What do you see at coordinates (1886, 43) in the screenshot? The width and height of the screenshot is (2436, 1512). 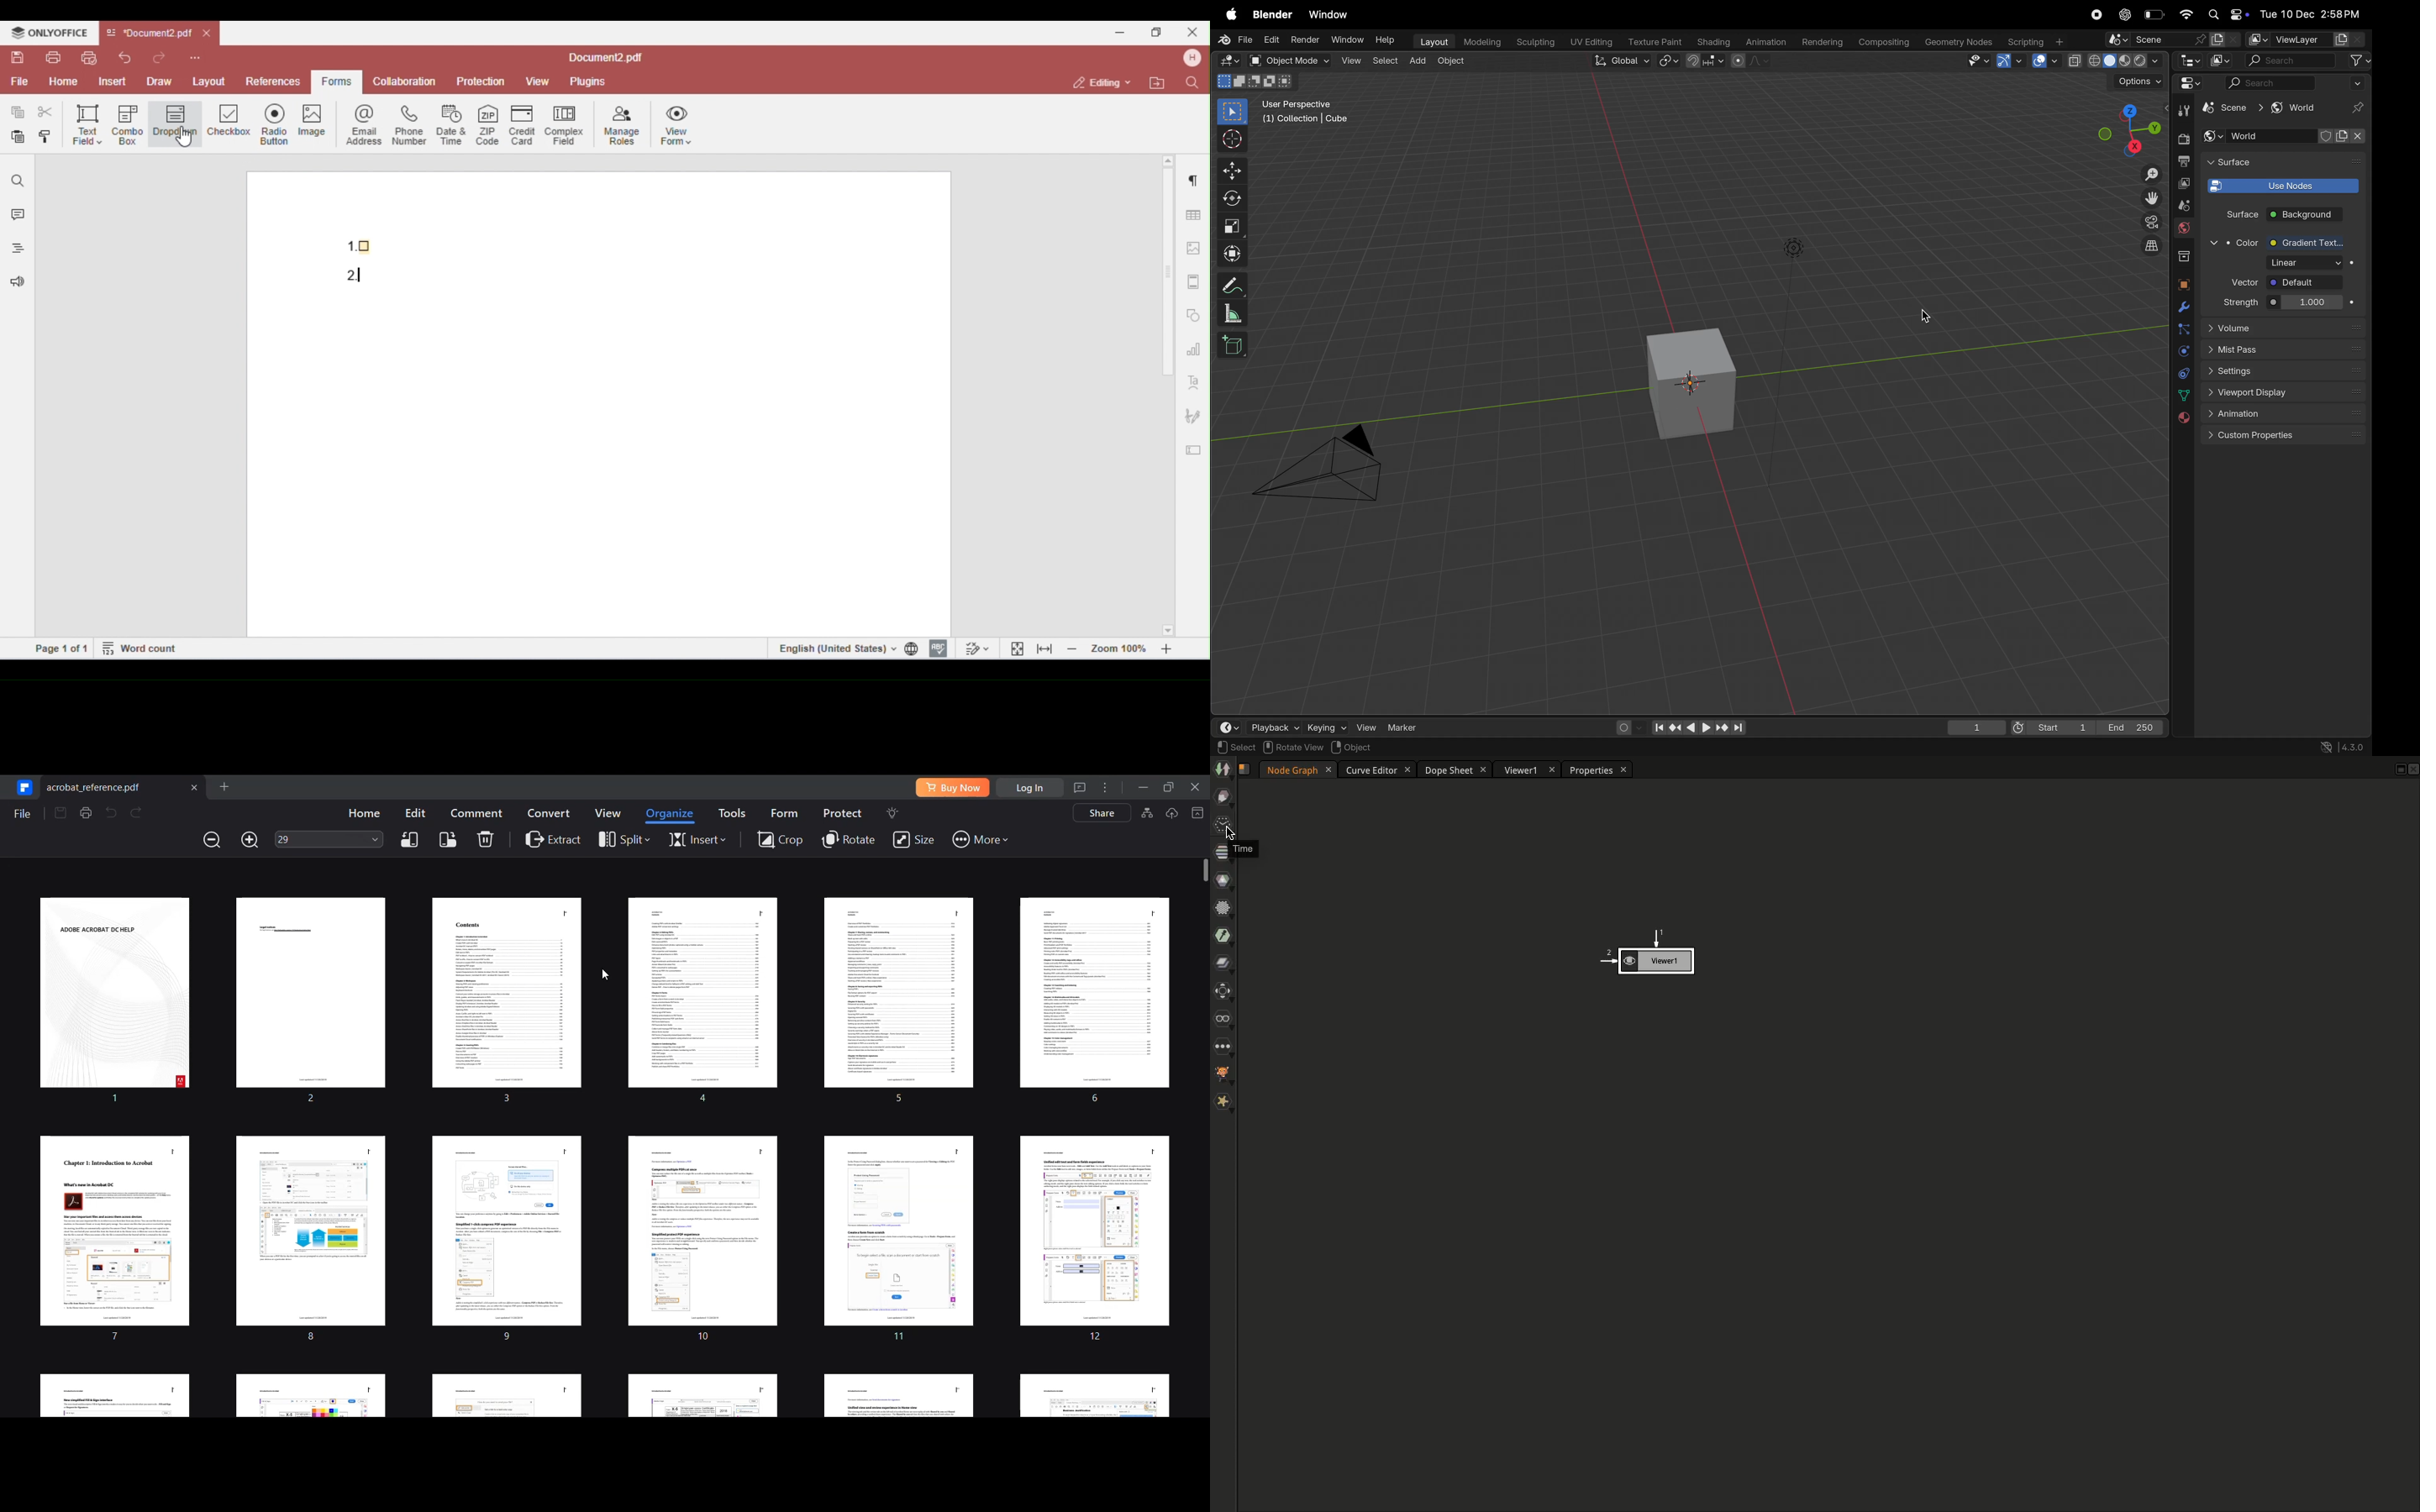 I see `Composting` at bounding box center [1886, 43].